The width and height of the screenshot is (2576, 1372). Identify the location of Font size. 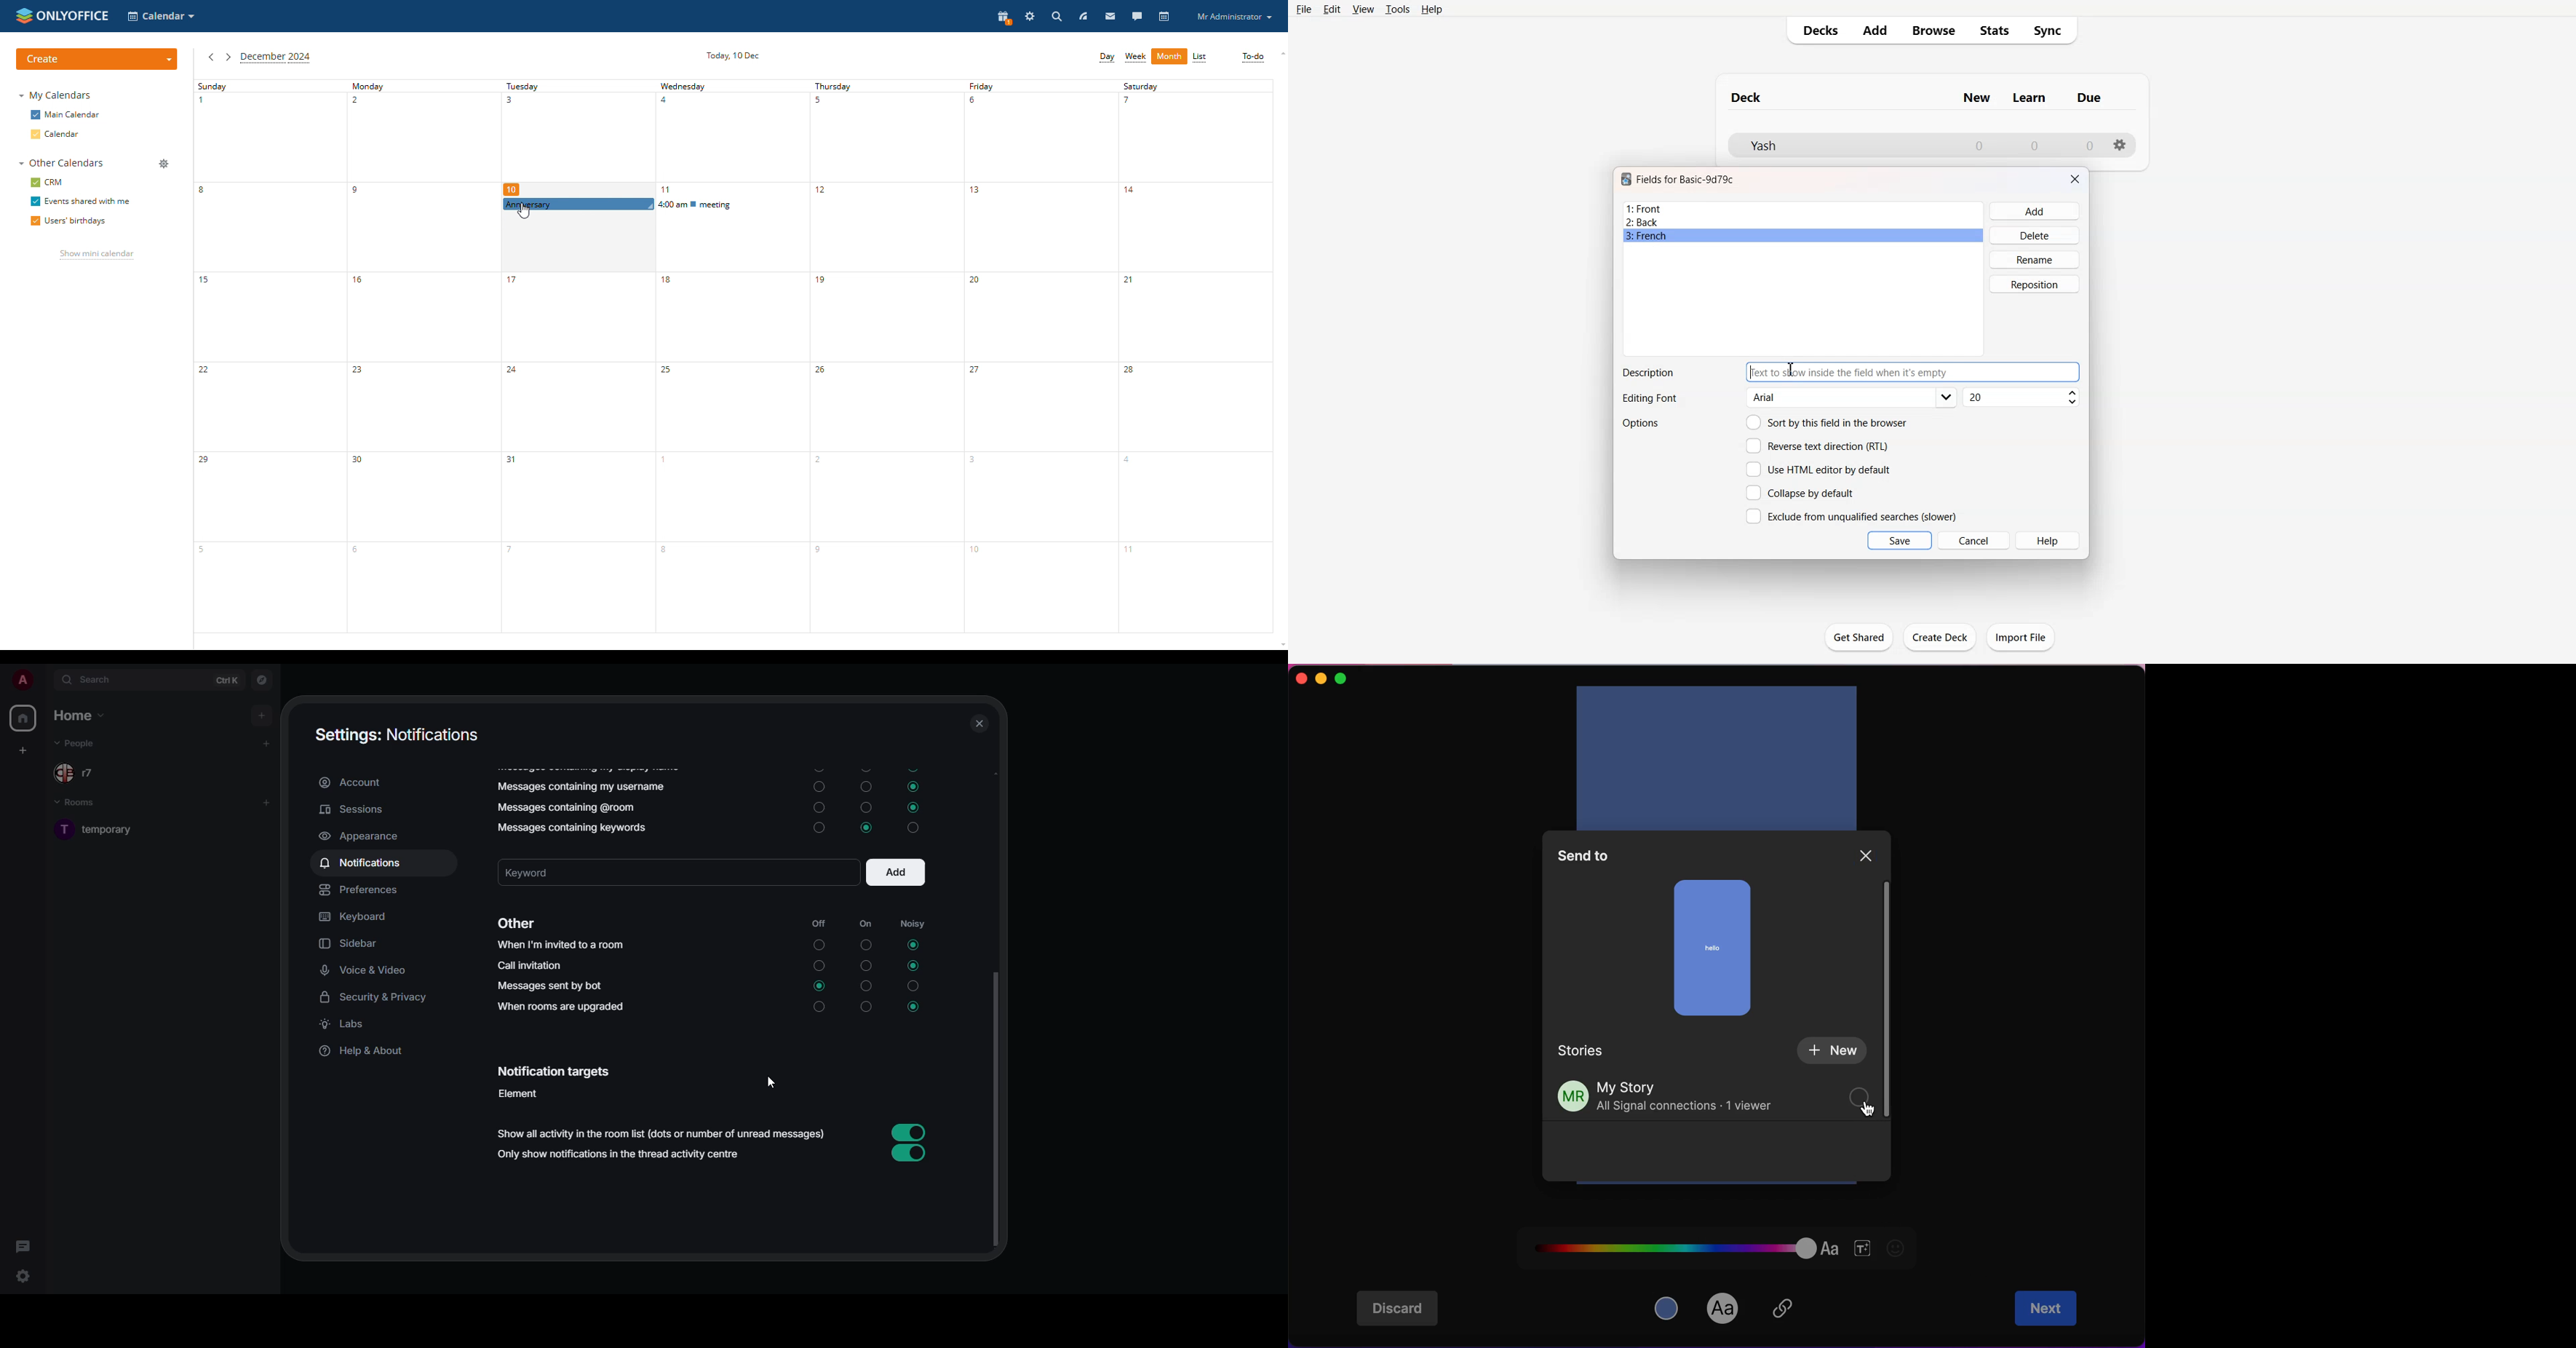
(2023, 398).